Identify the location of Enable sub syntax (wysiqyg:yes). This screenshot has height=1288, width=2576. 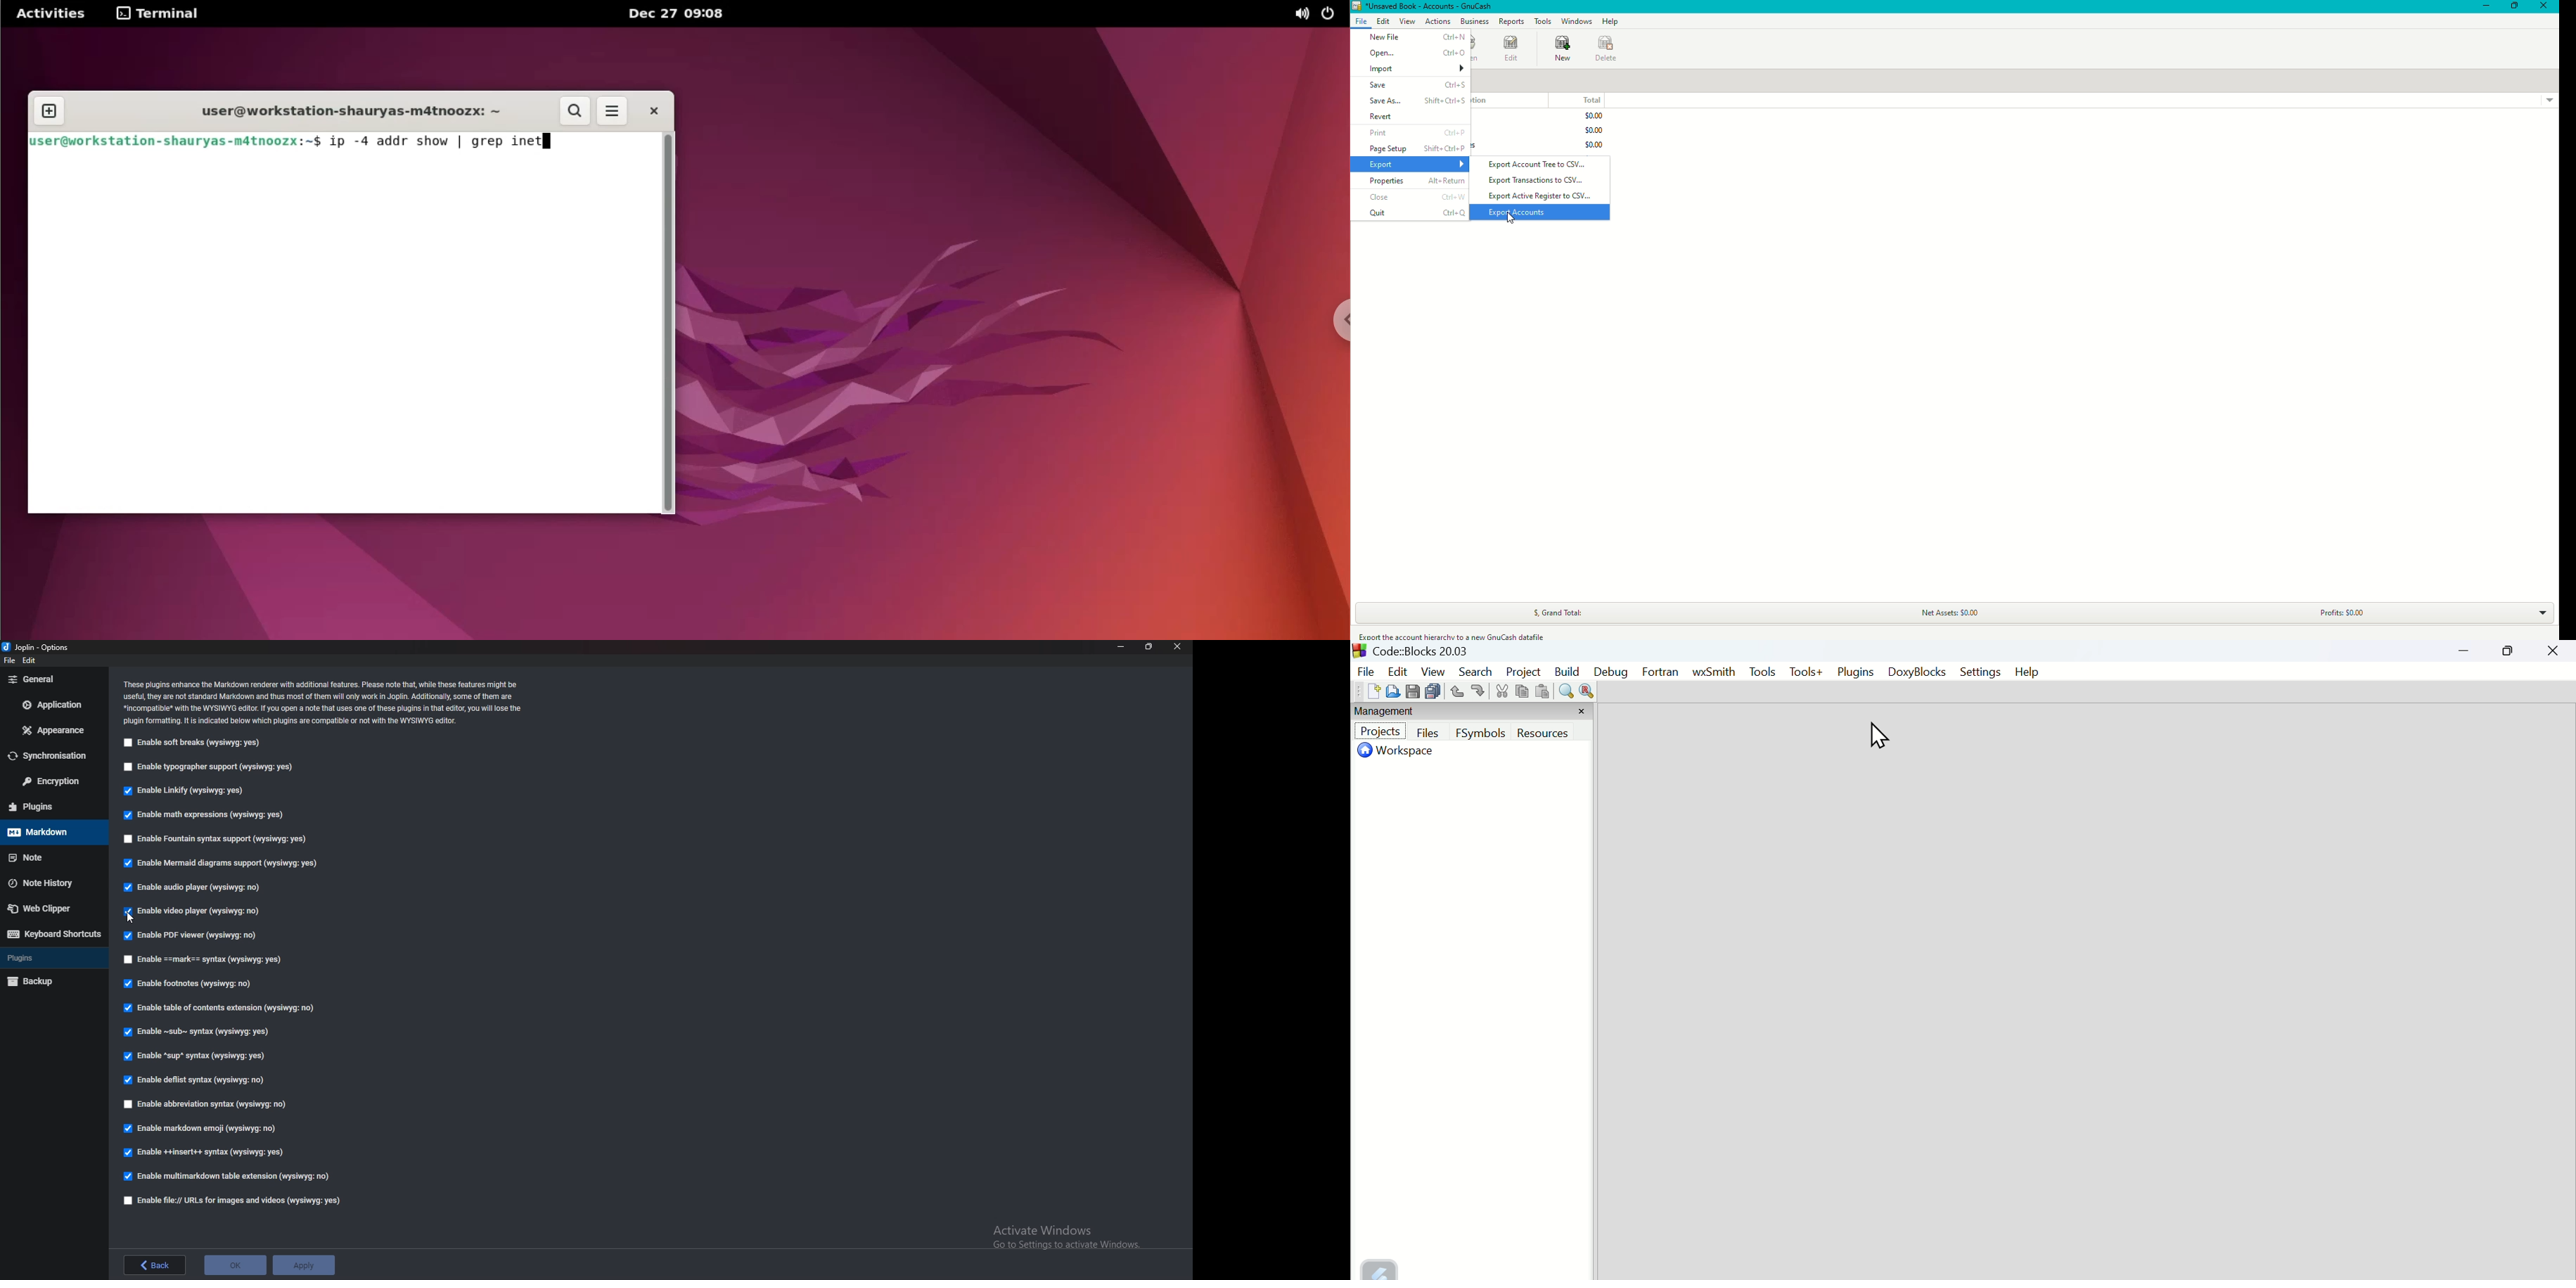
(199, 1033).